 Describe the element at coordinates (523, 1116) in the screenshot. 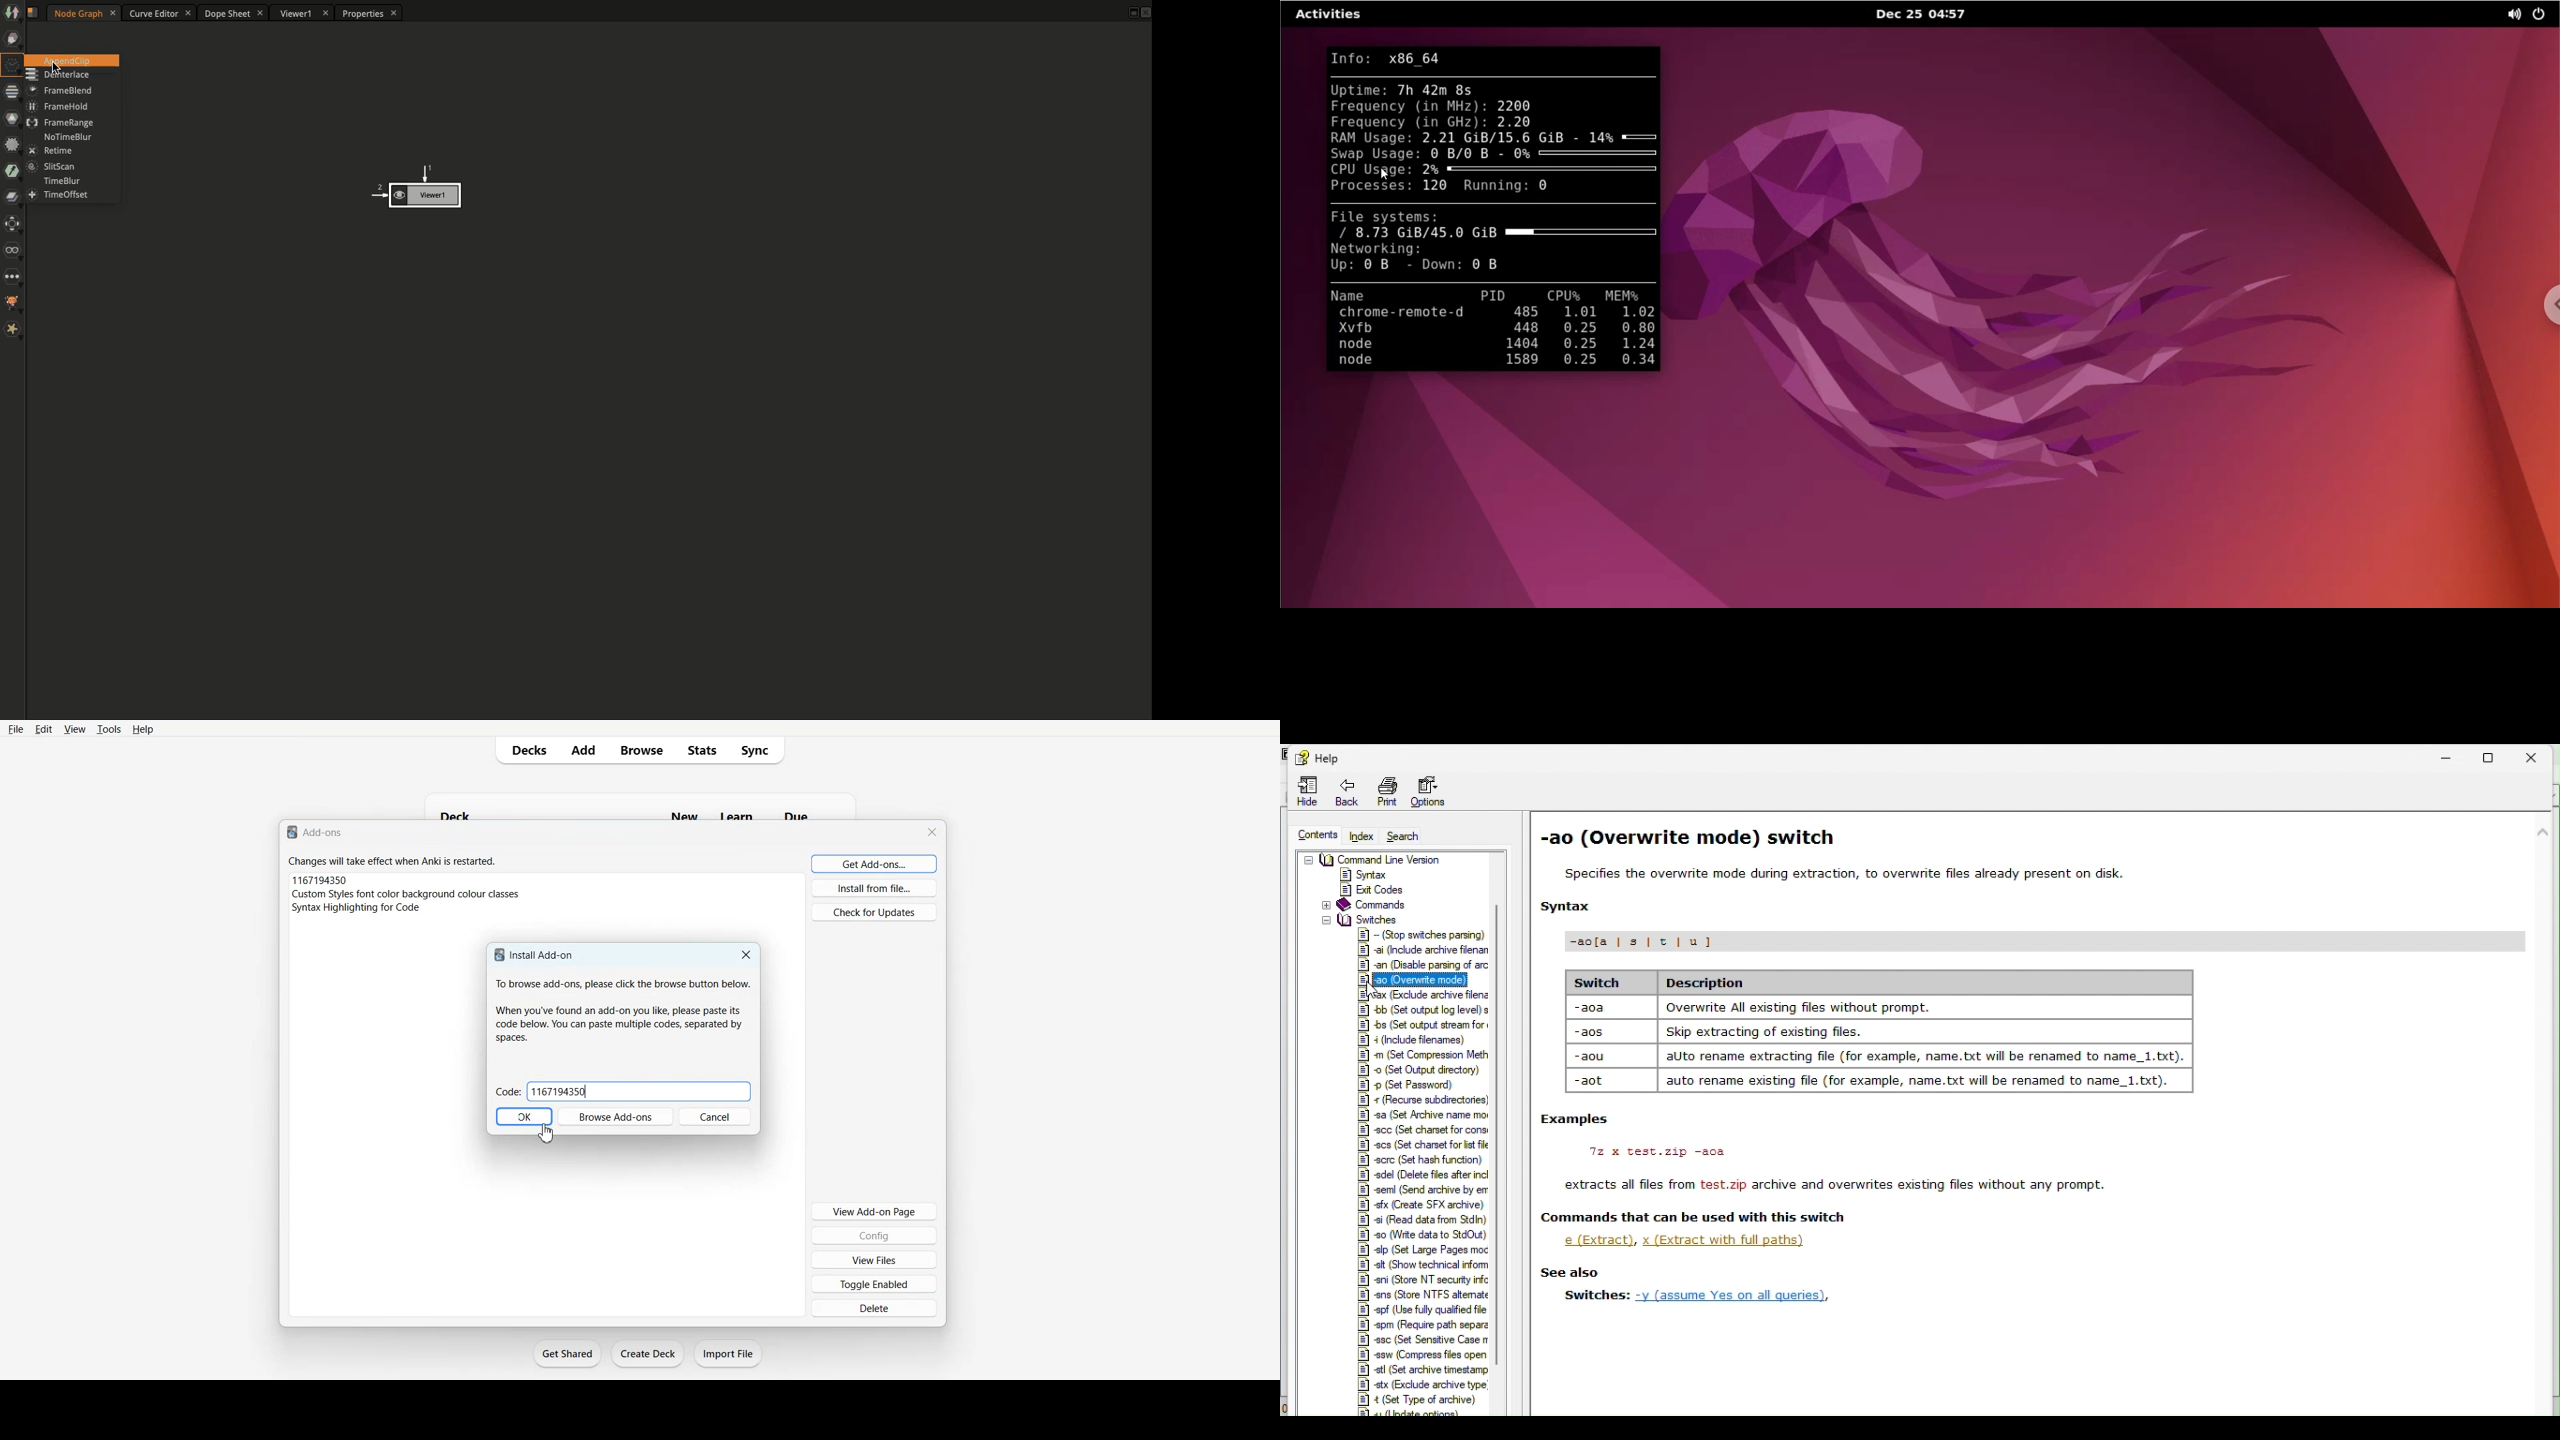

I see `OK` at that location.